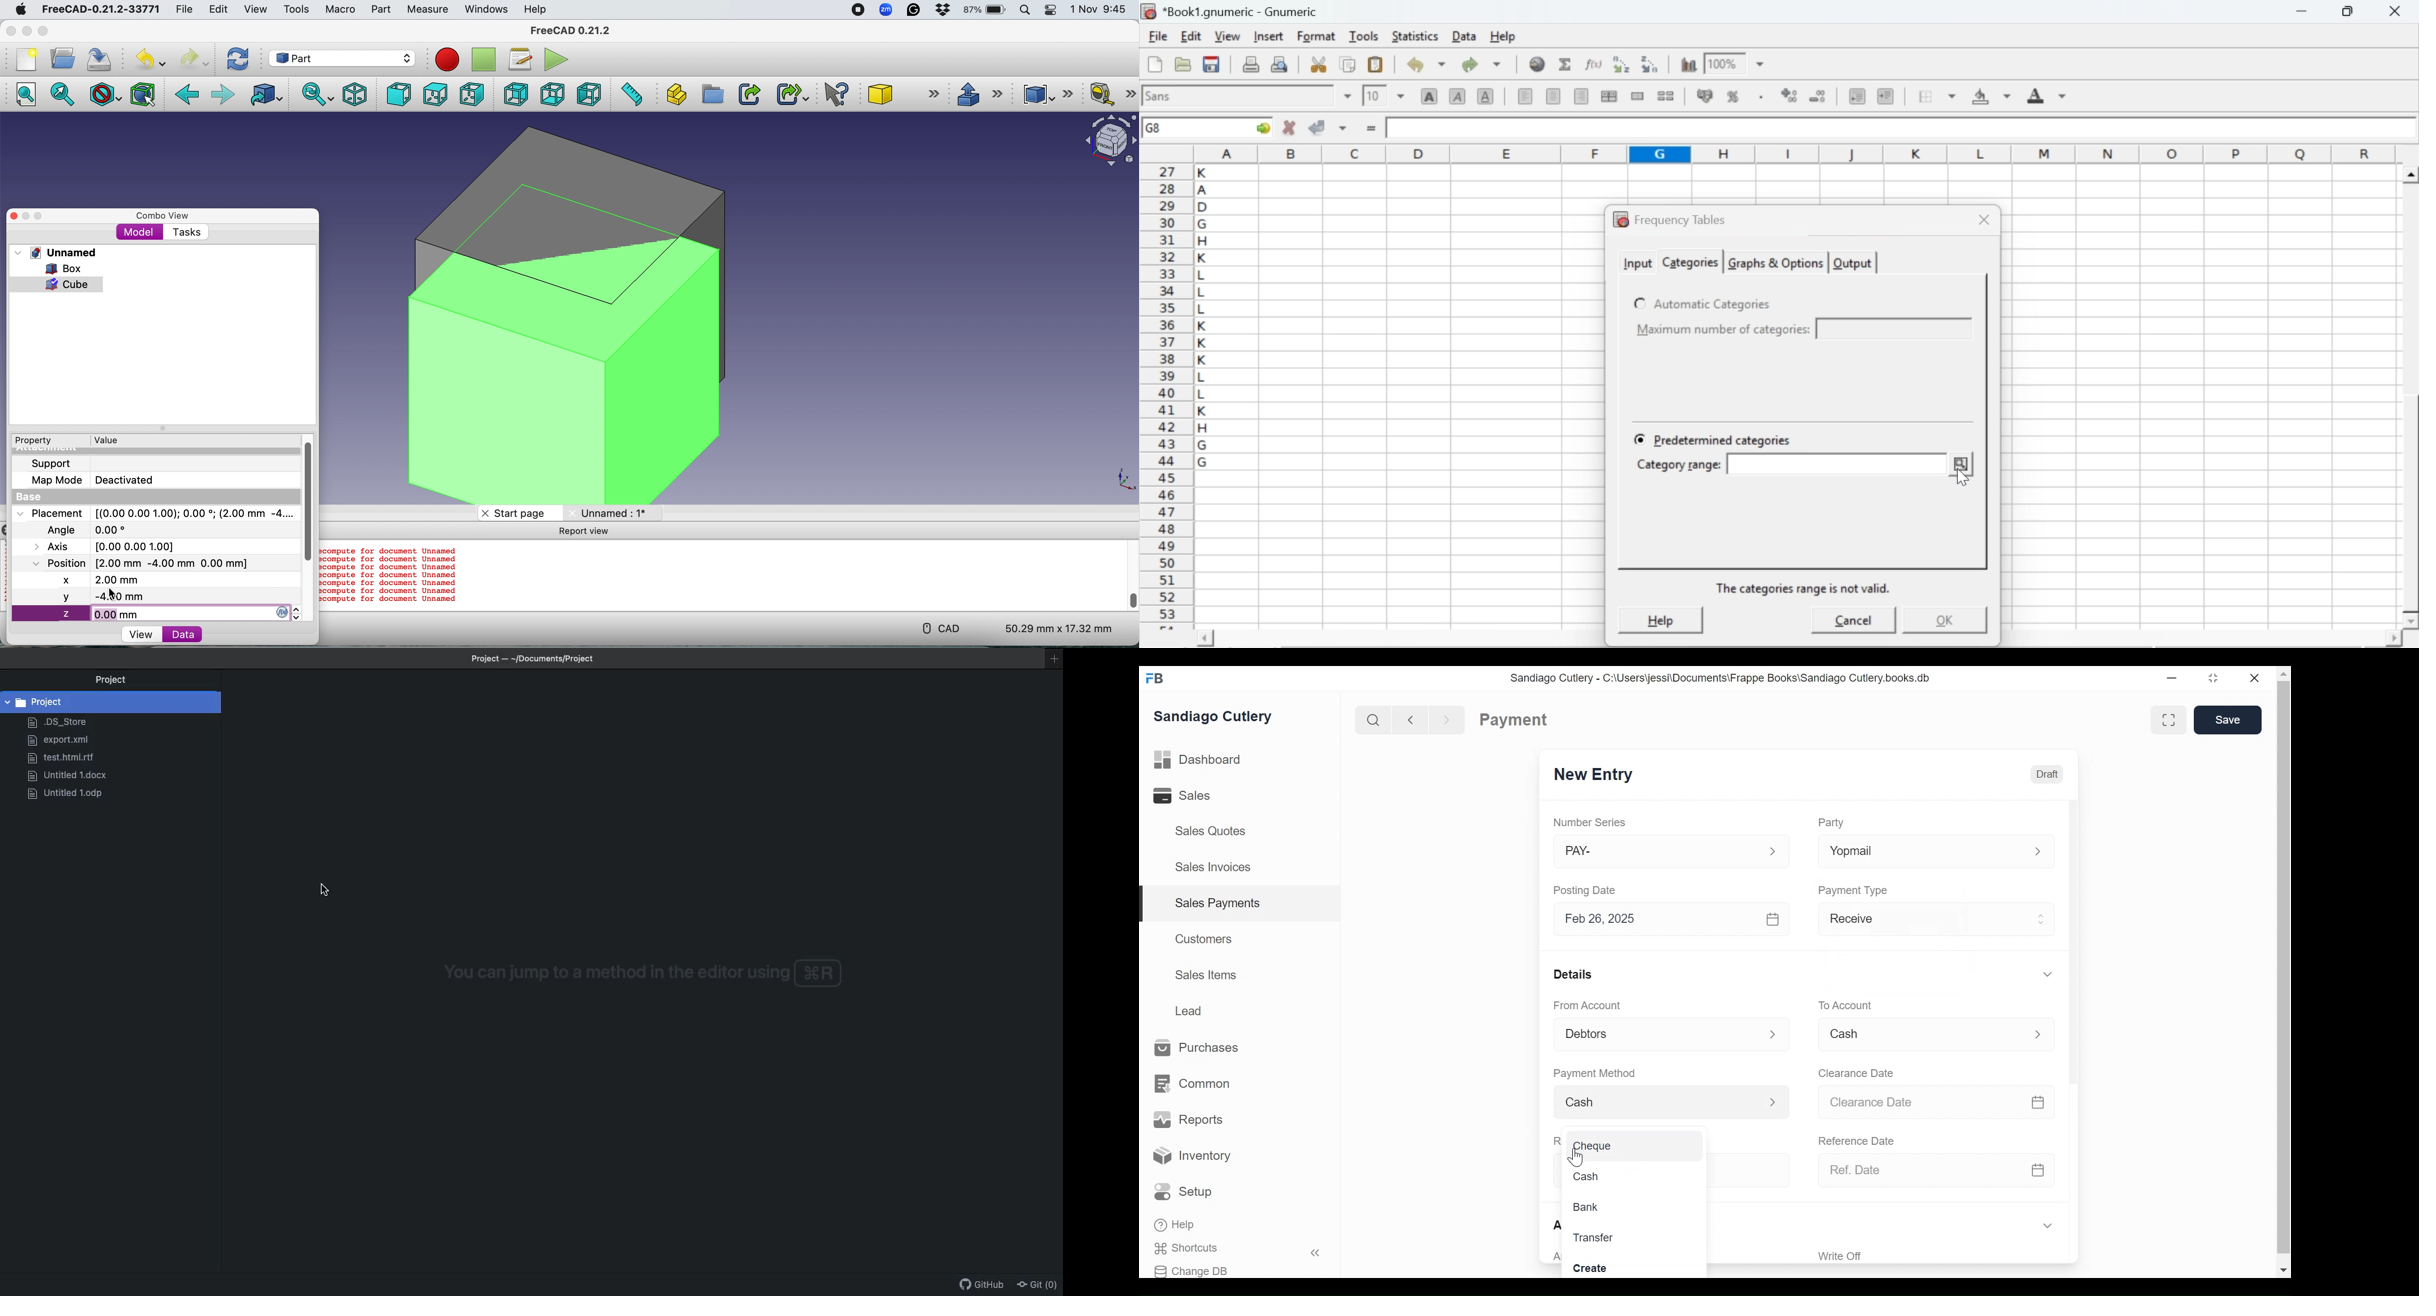 This screenshot has height=1316, width=2436. What do you see at coordinates (107, 680) in the screenshot?
I see `Project` at bounding box center [107, 680].